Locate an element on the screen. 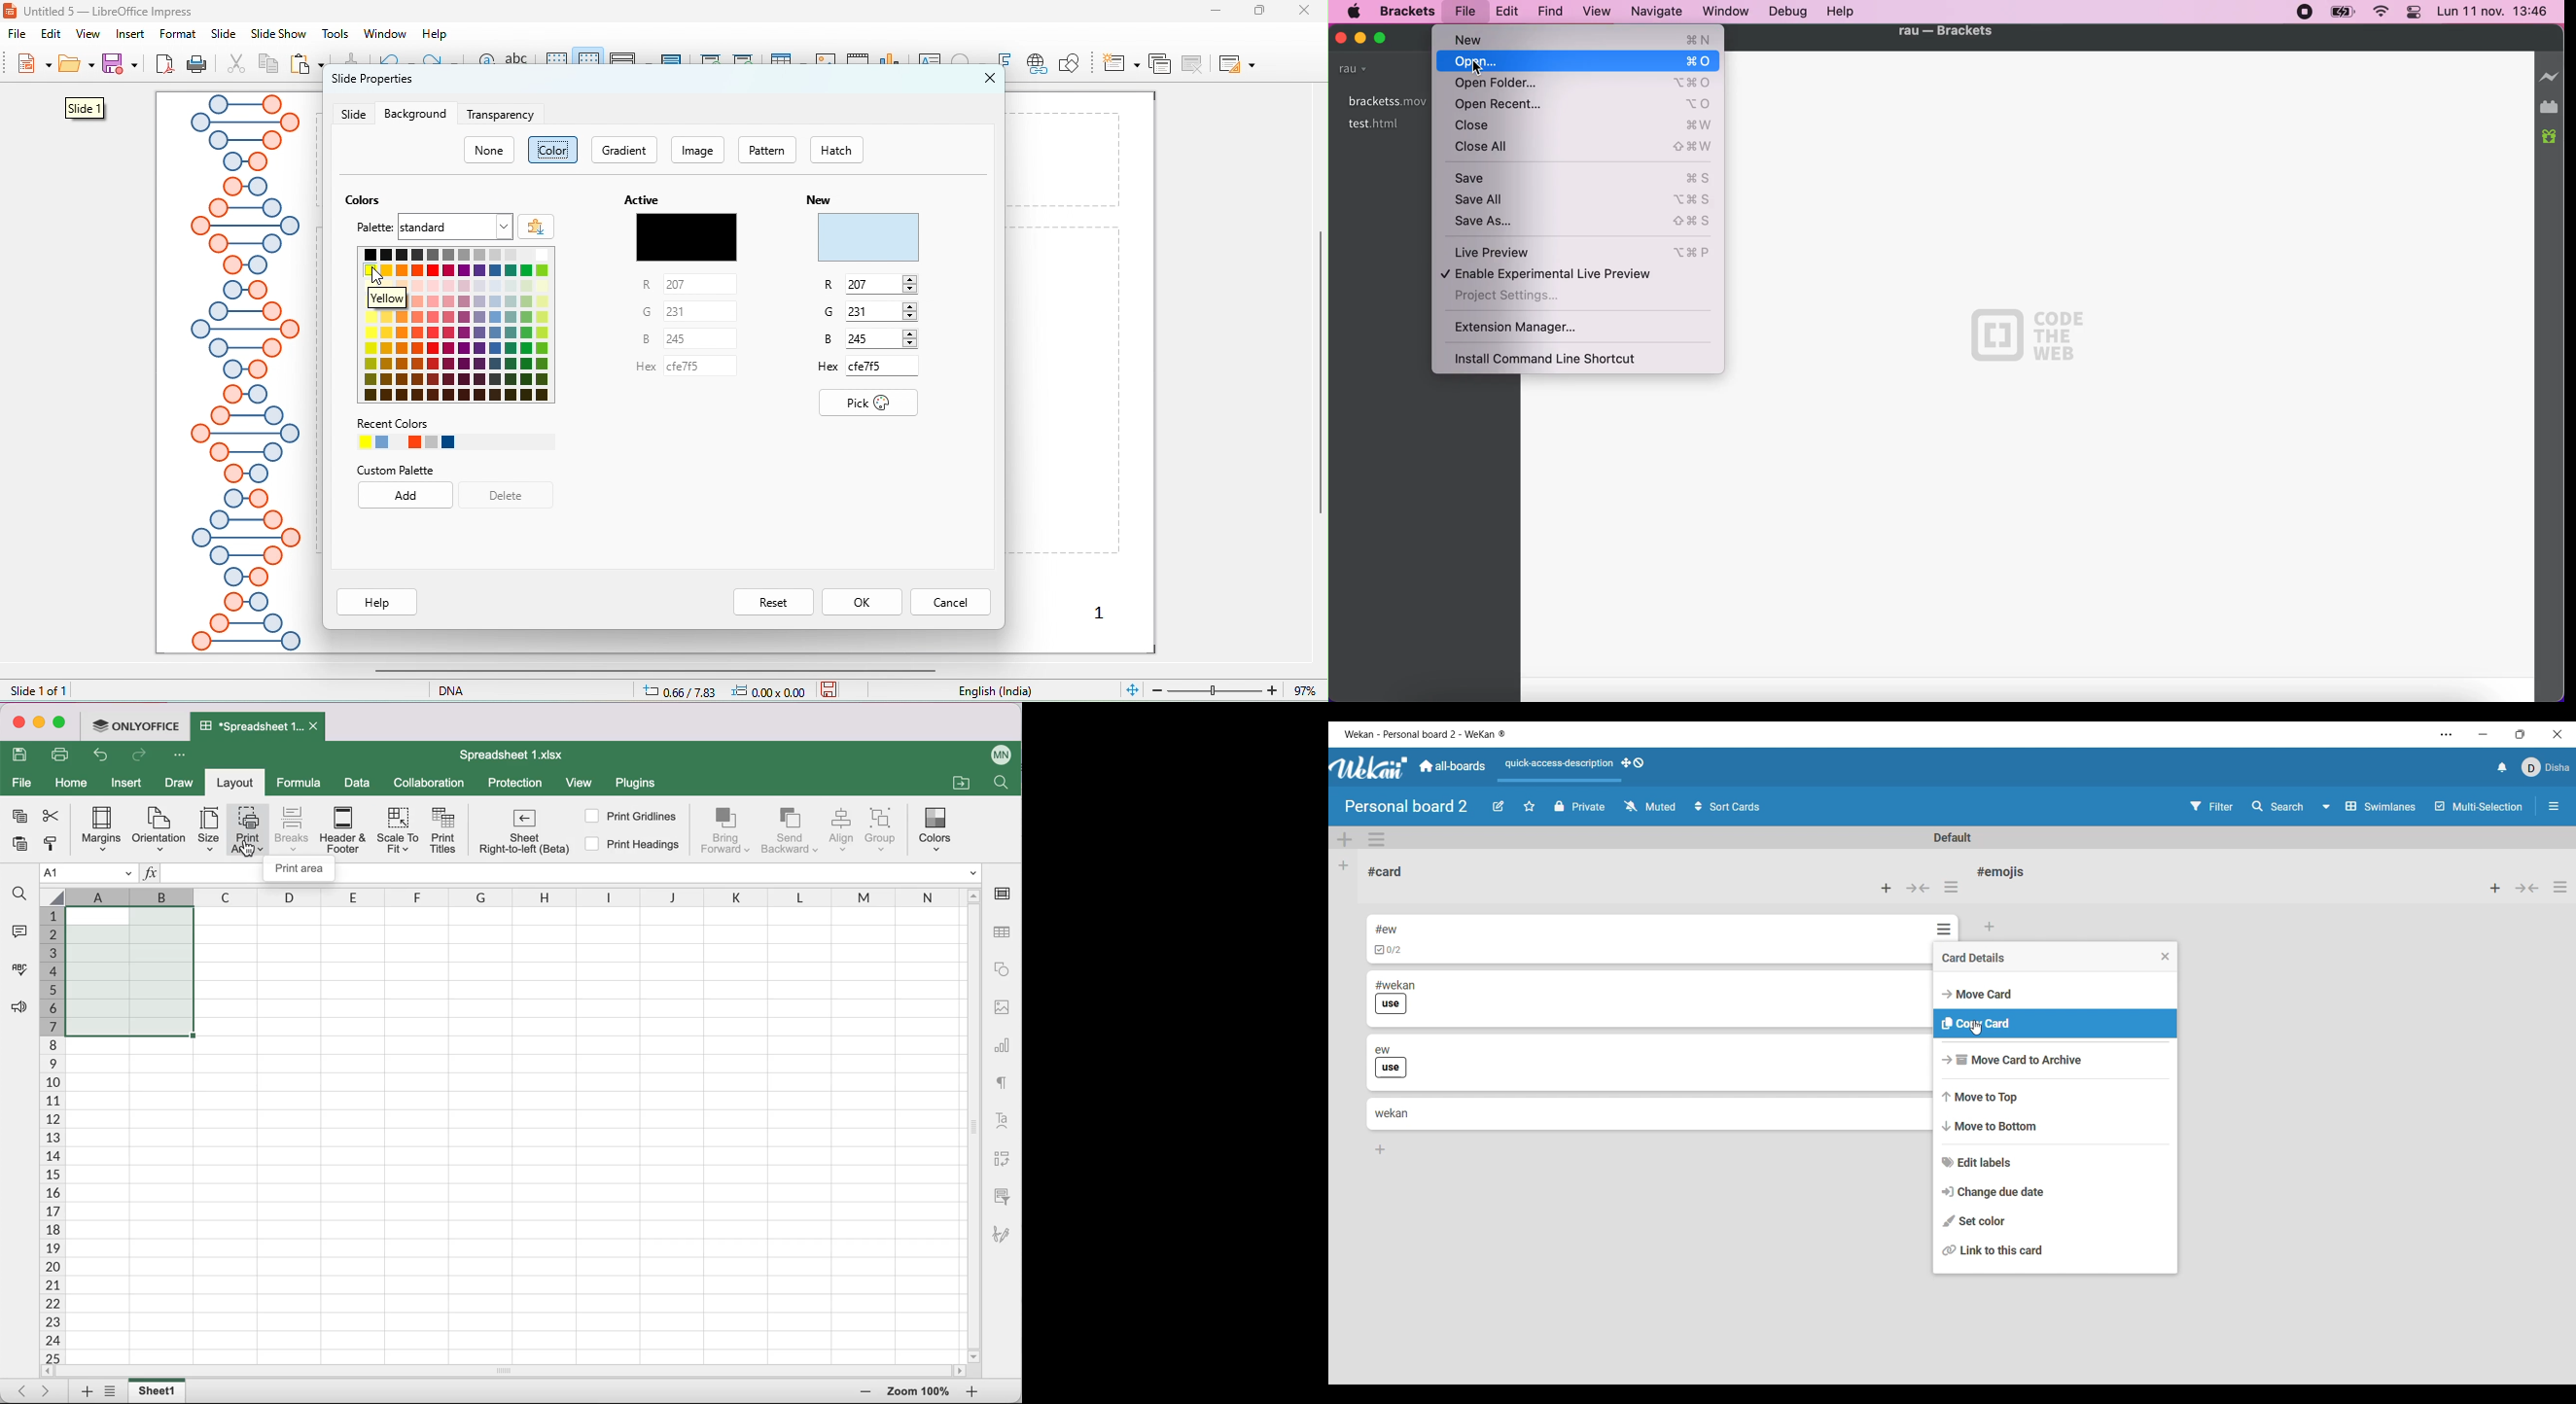 The height and width of the screenshot is (1428, 2576). Print headings is located at coordinates (634, 846).